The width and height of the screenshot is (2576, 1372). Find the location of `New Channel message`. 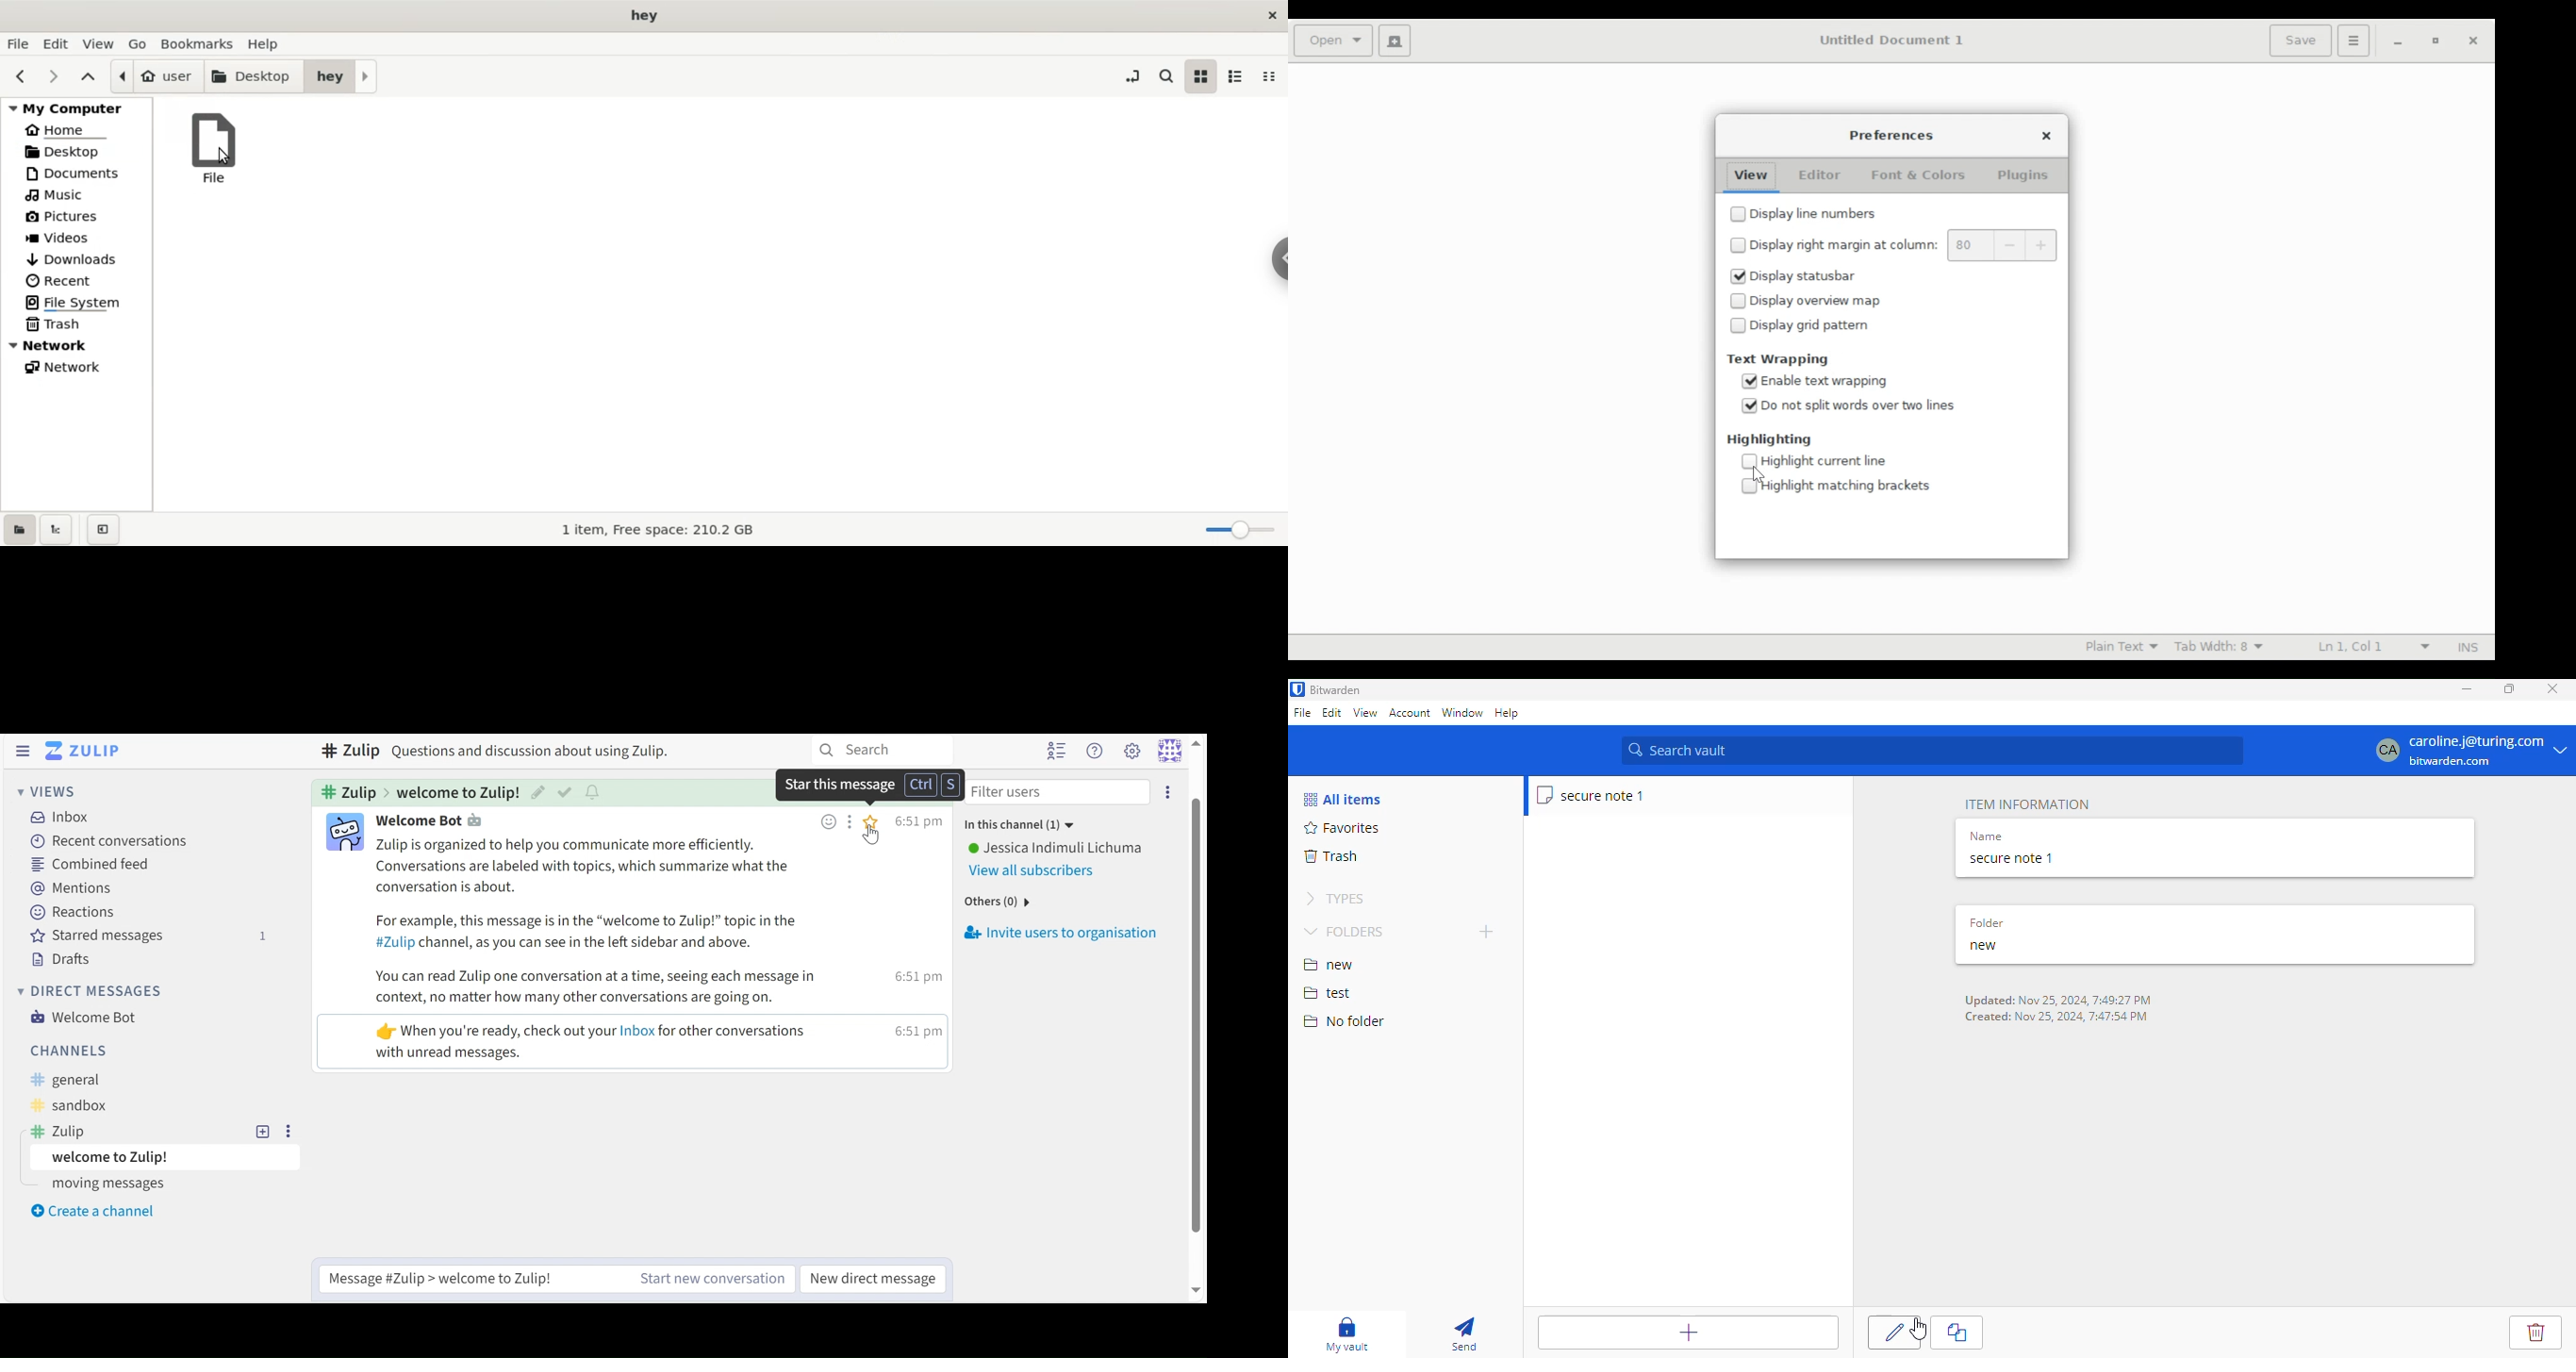

New Channel message is located at coordinates (712, 1278).